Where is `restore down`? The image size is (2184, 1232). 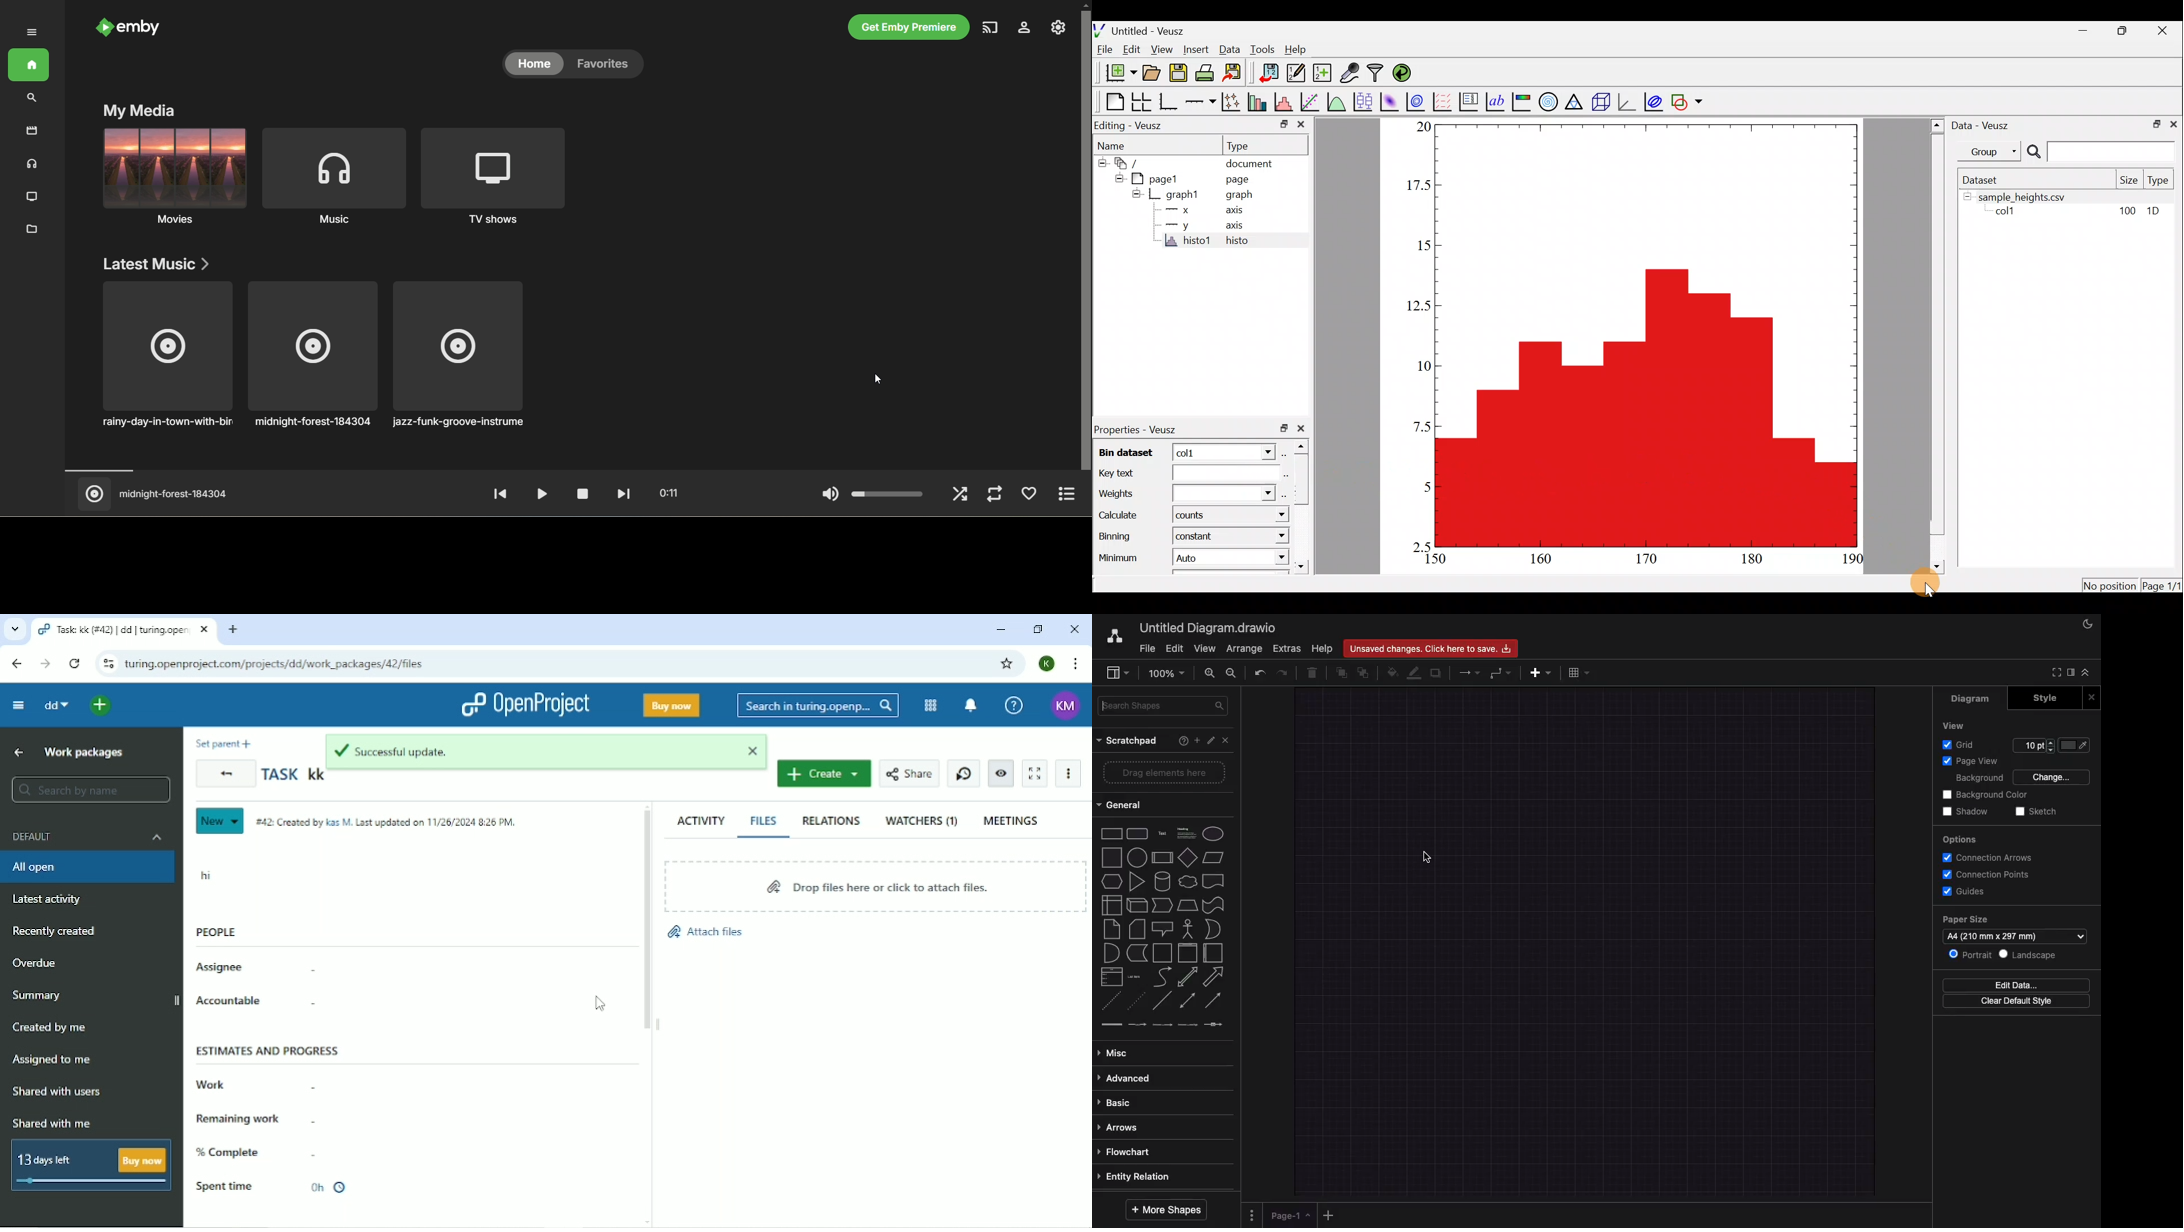 restore down is located at coordinates (1280, 126).